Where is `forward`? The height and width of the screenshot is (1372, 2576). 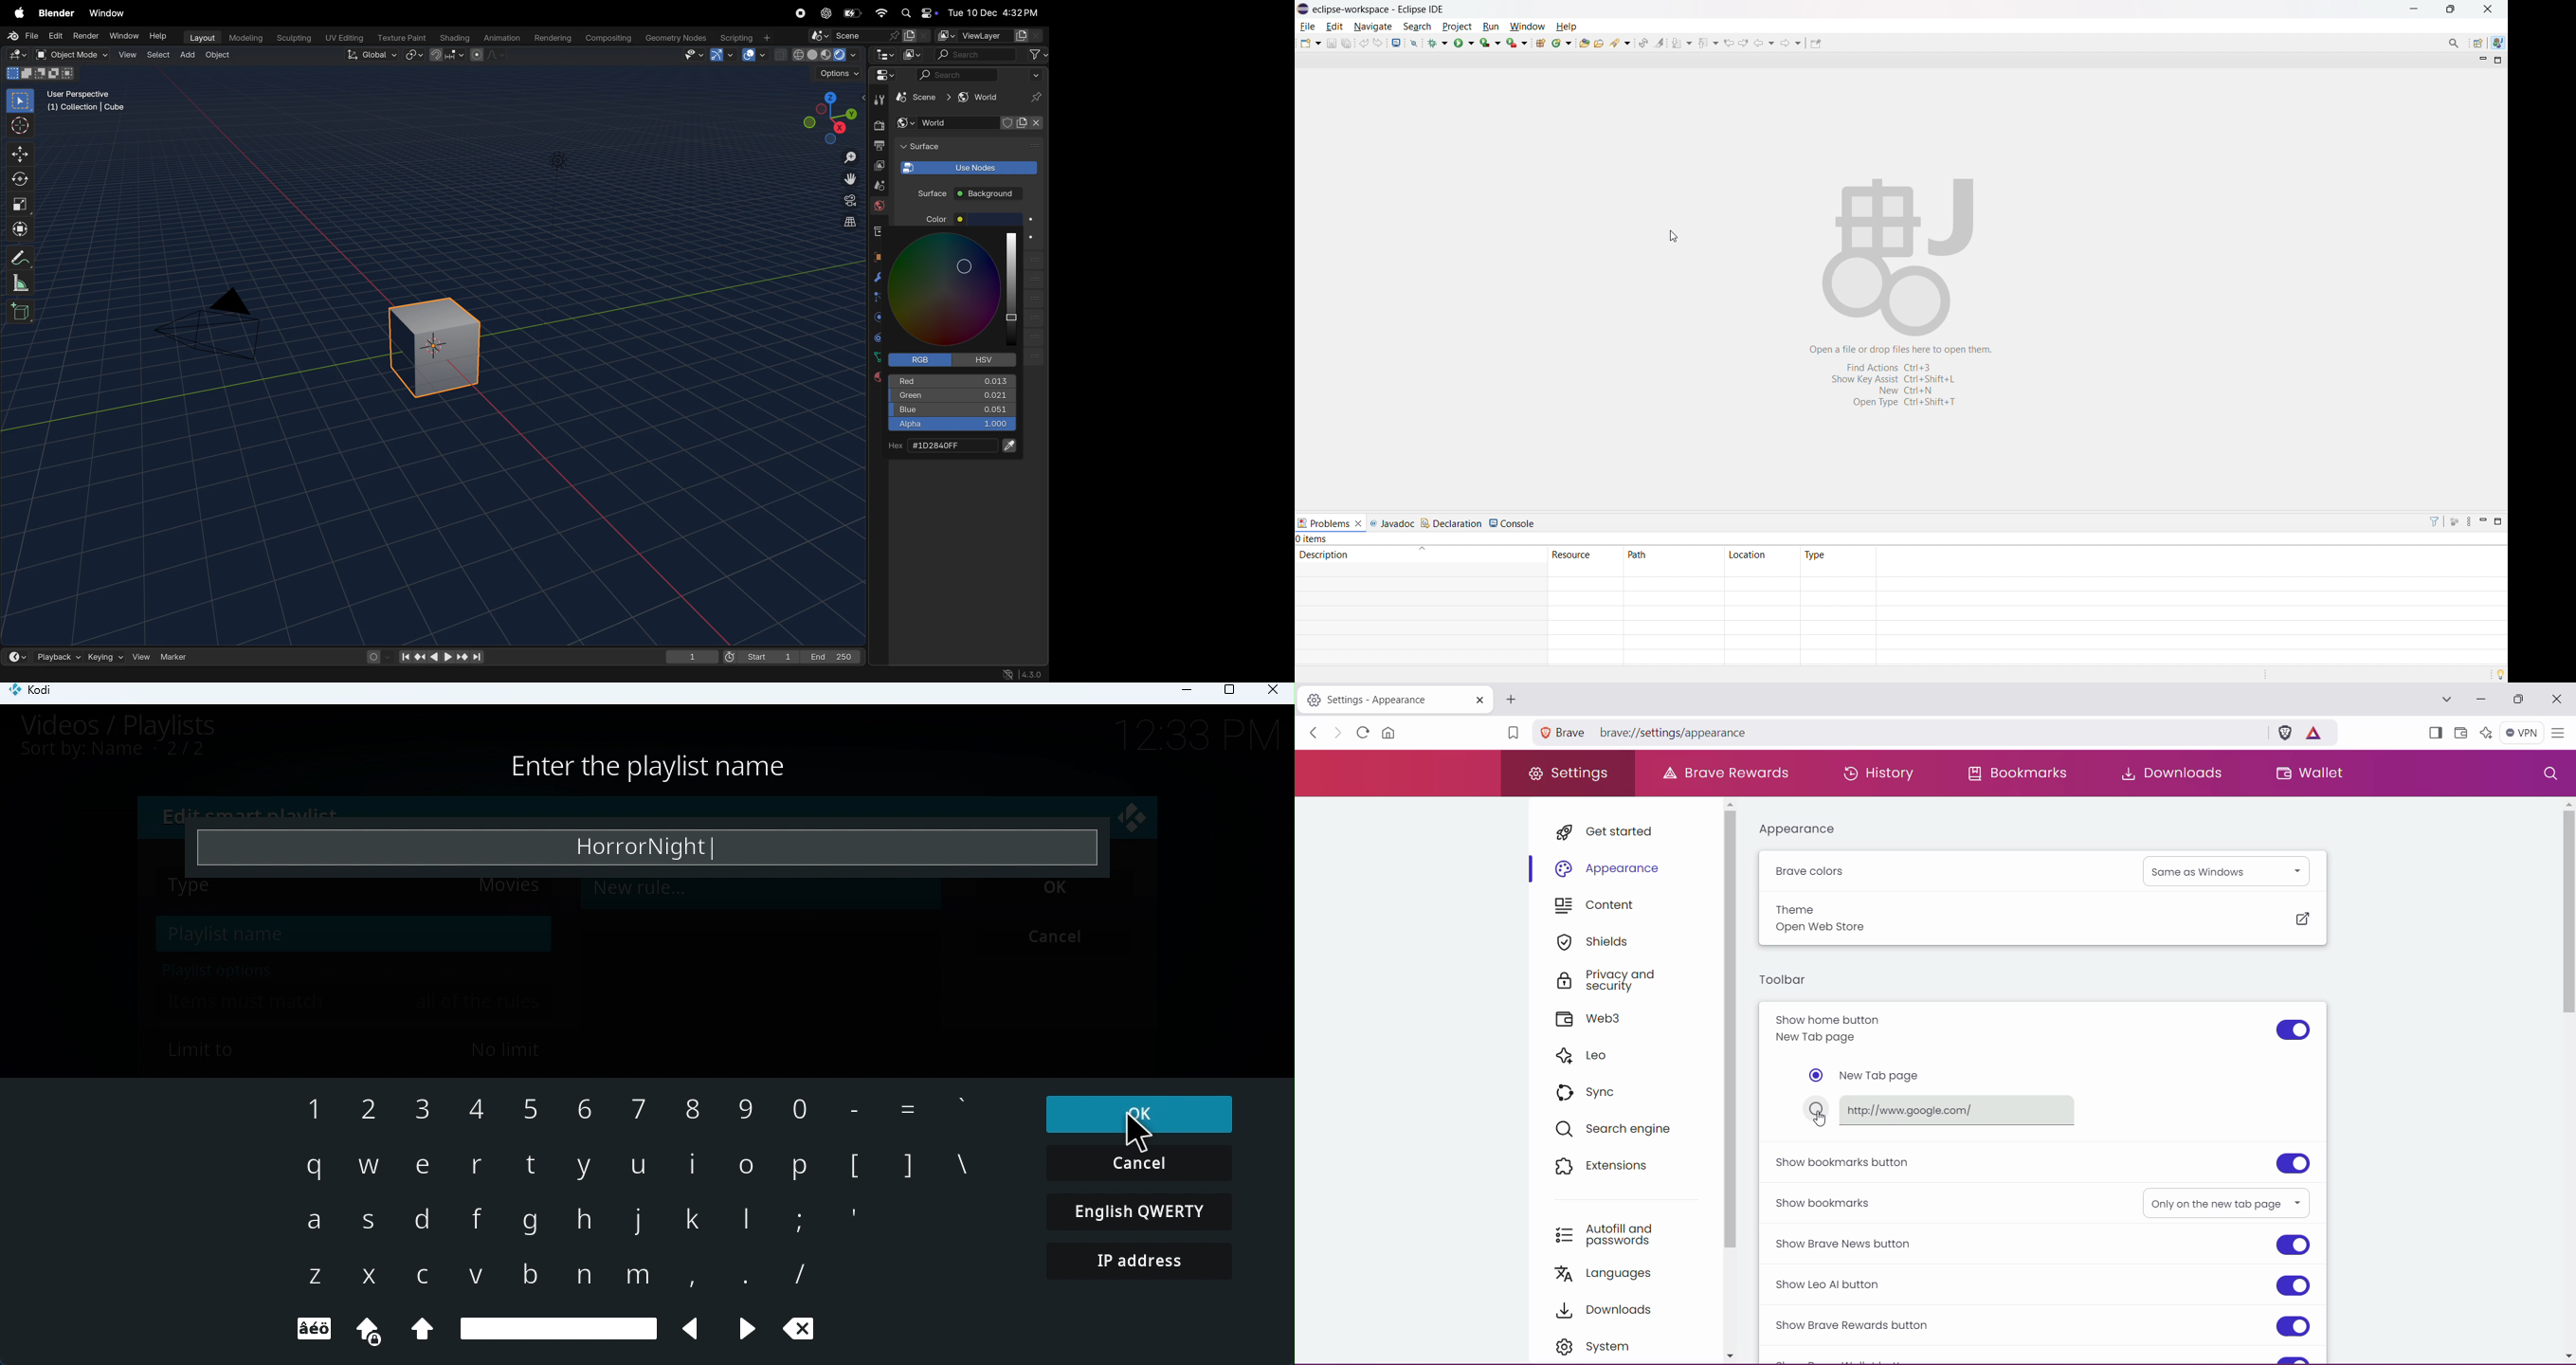 forward is located at coordinates (1791, 42).